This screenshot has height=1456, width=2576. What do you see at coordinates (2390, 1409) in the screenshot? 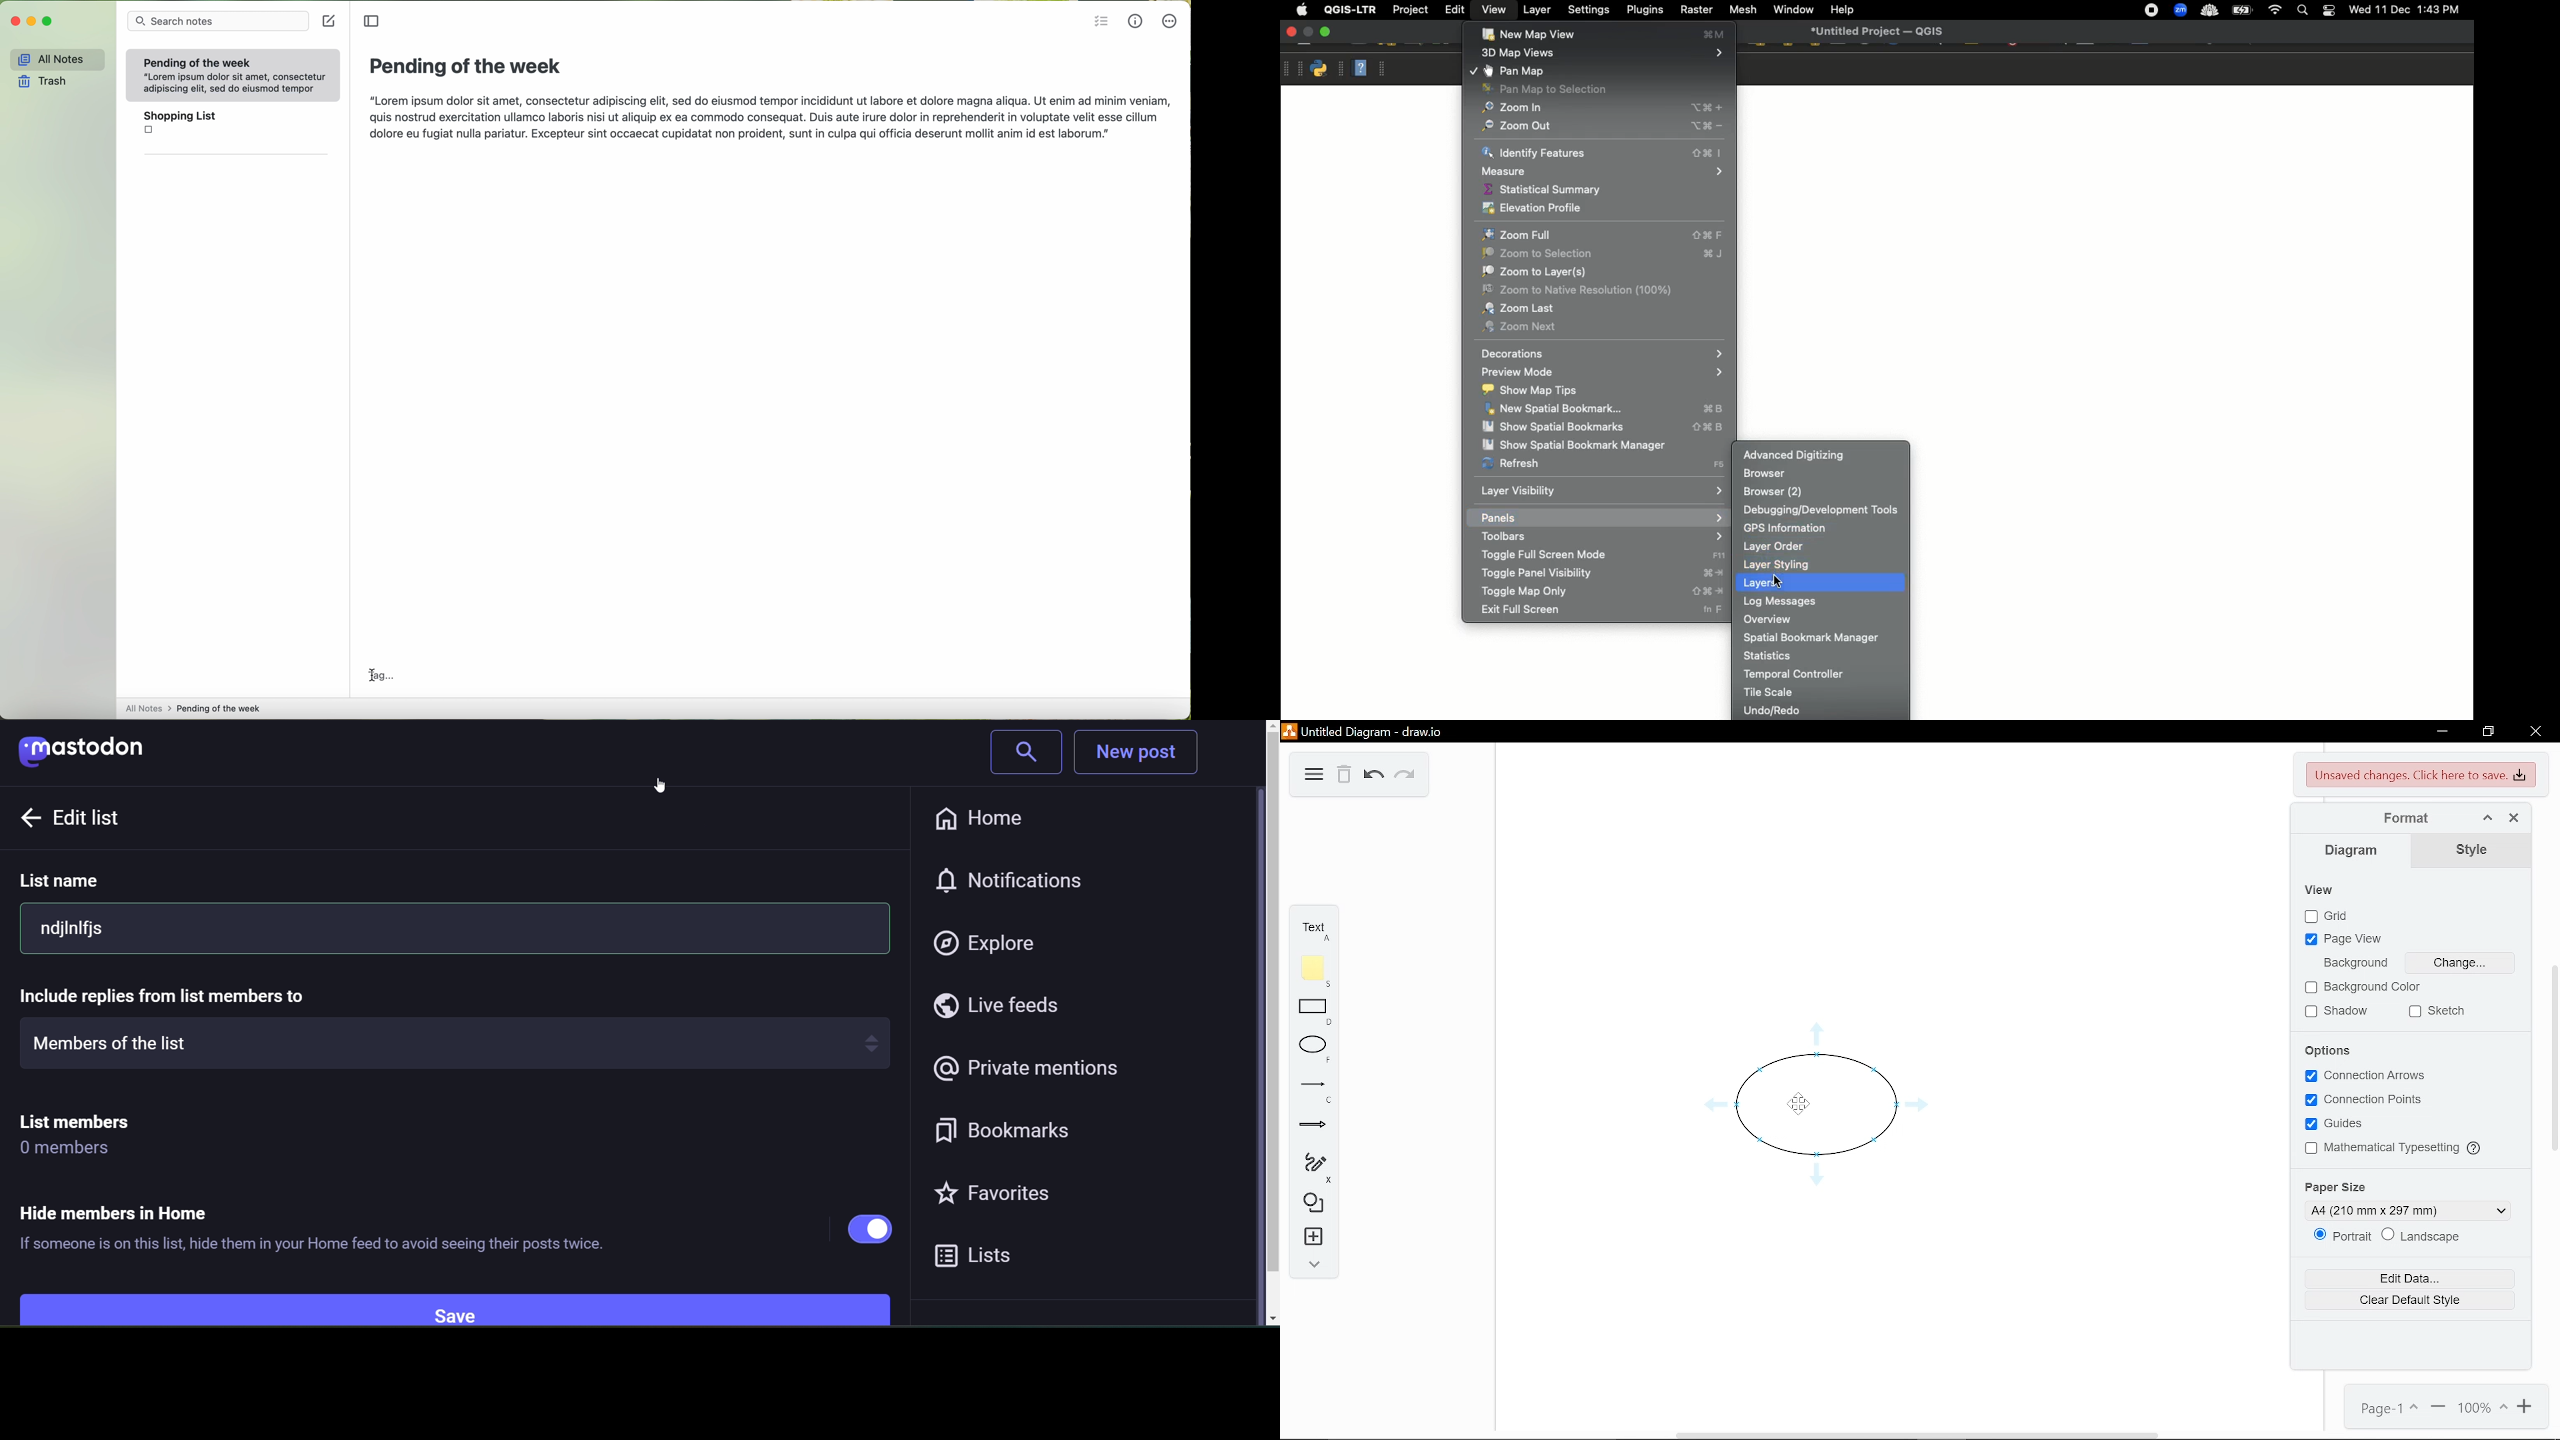
I see `Current page` at bounding box center [2390, 1409].